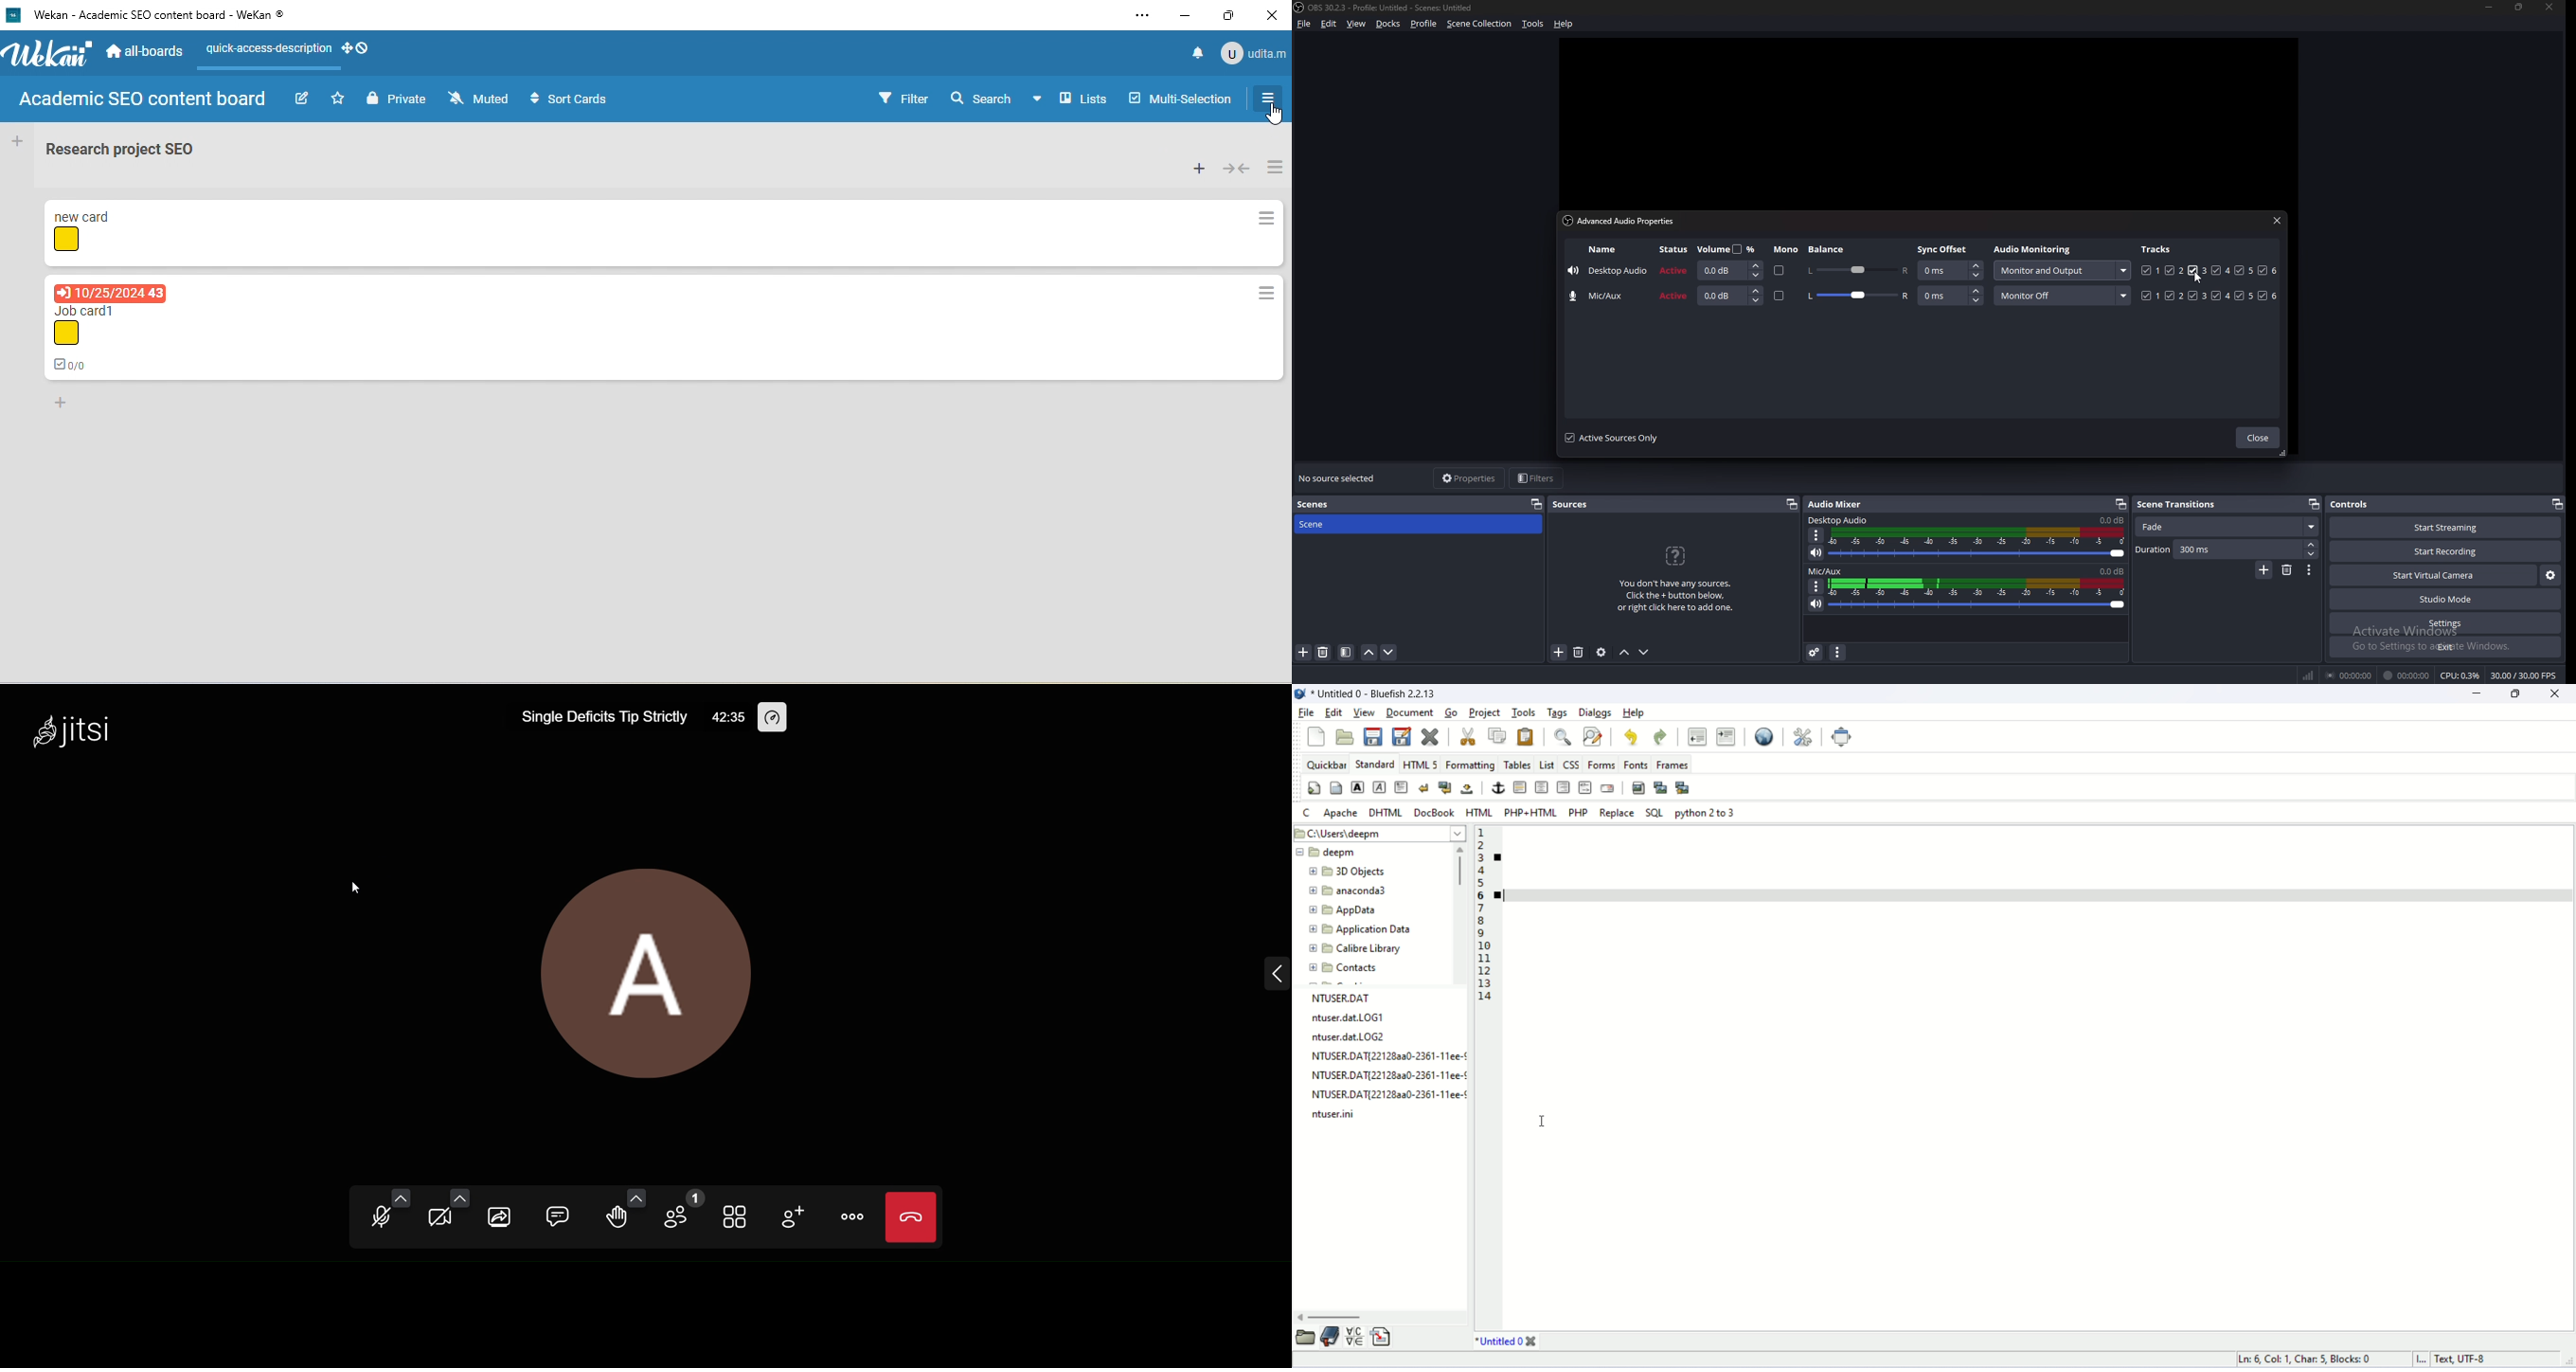 Image resolution: width=2576 pixels, height=1372 pixels. Describe the element at coordinates (2351, 675) in the screenshot. I see `00:00:00` at that location.